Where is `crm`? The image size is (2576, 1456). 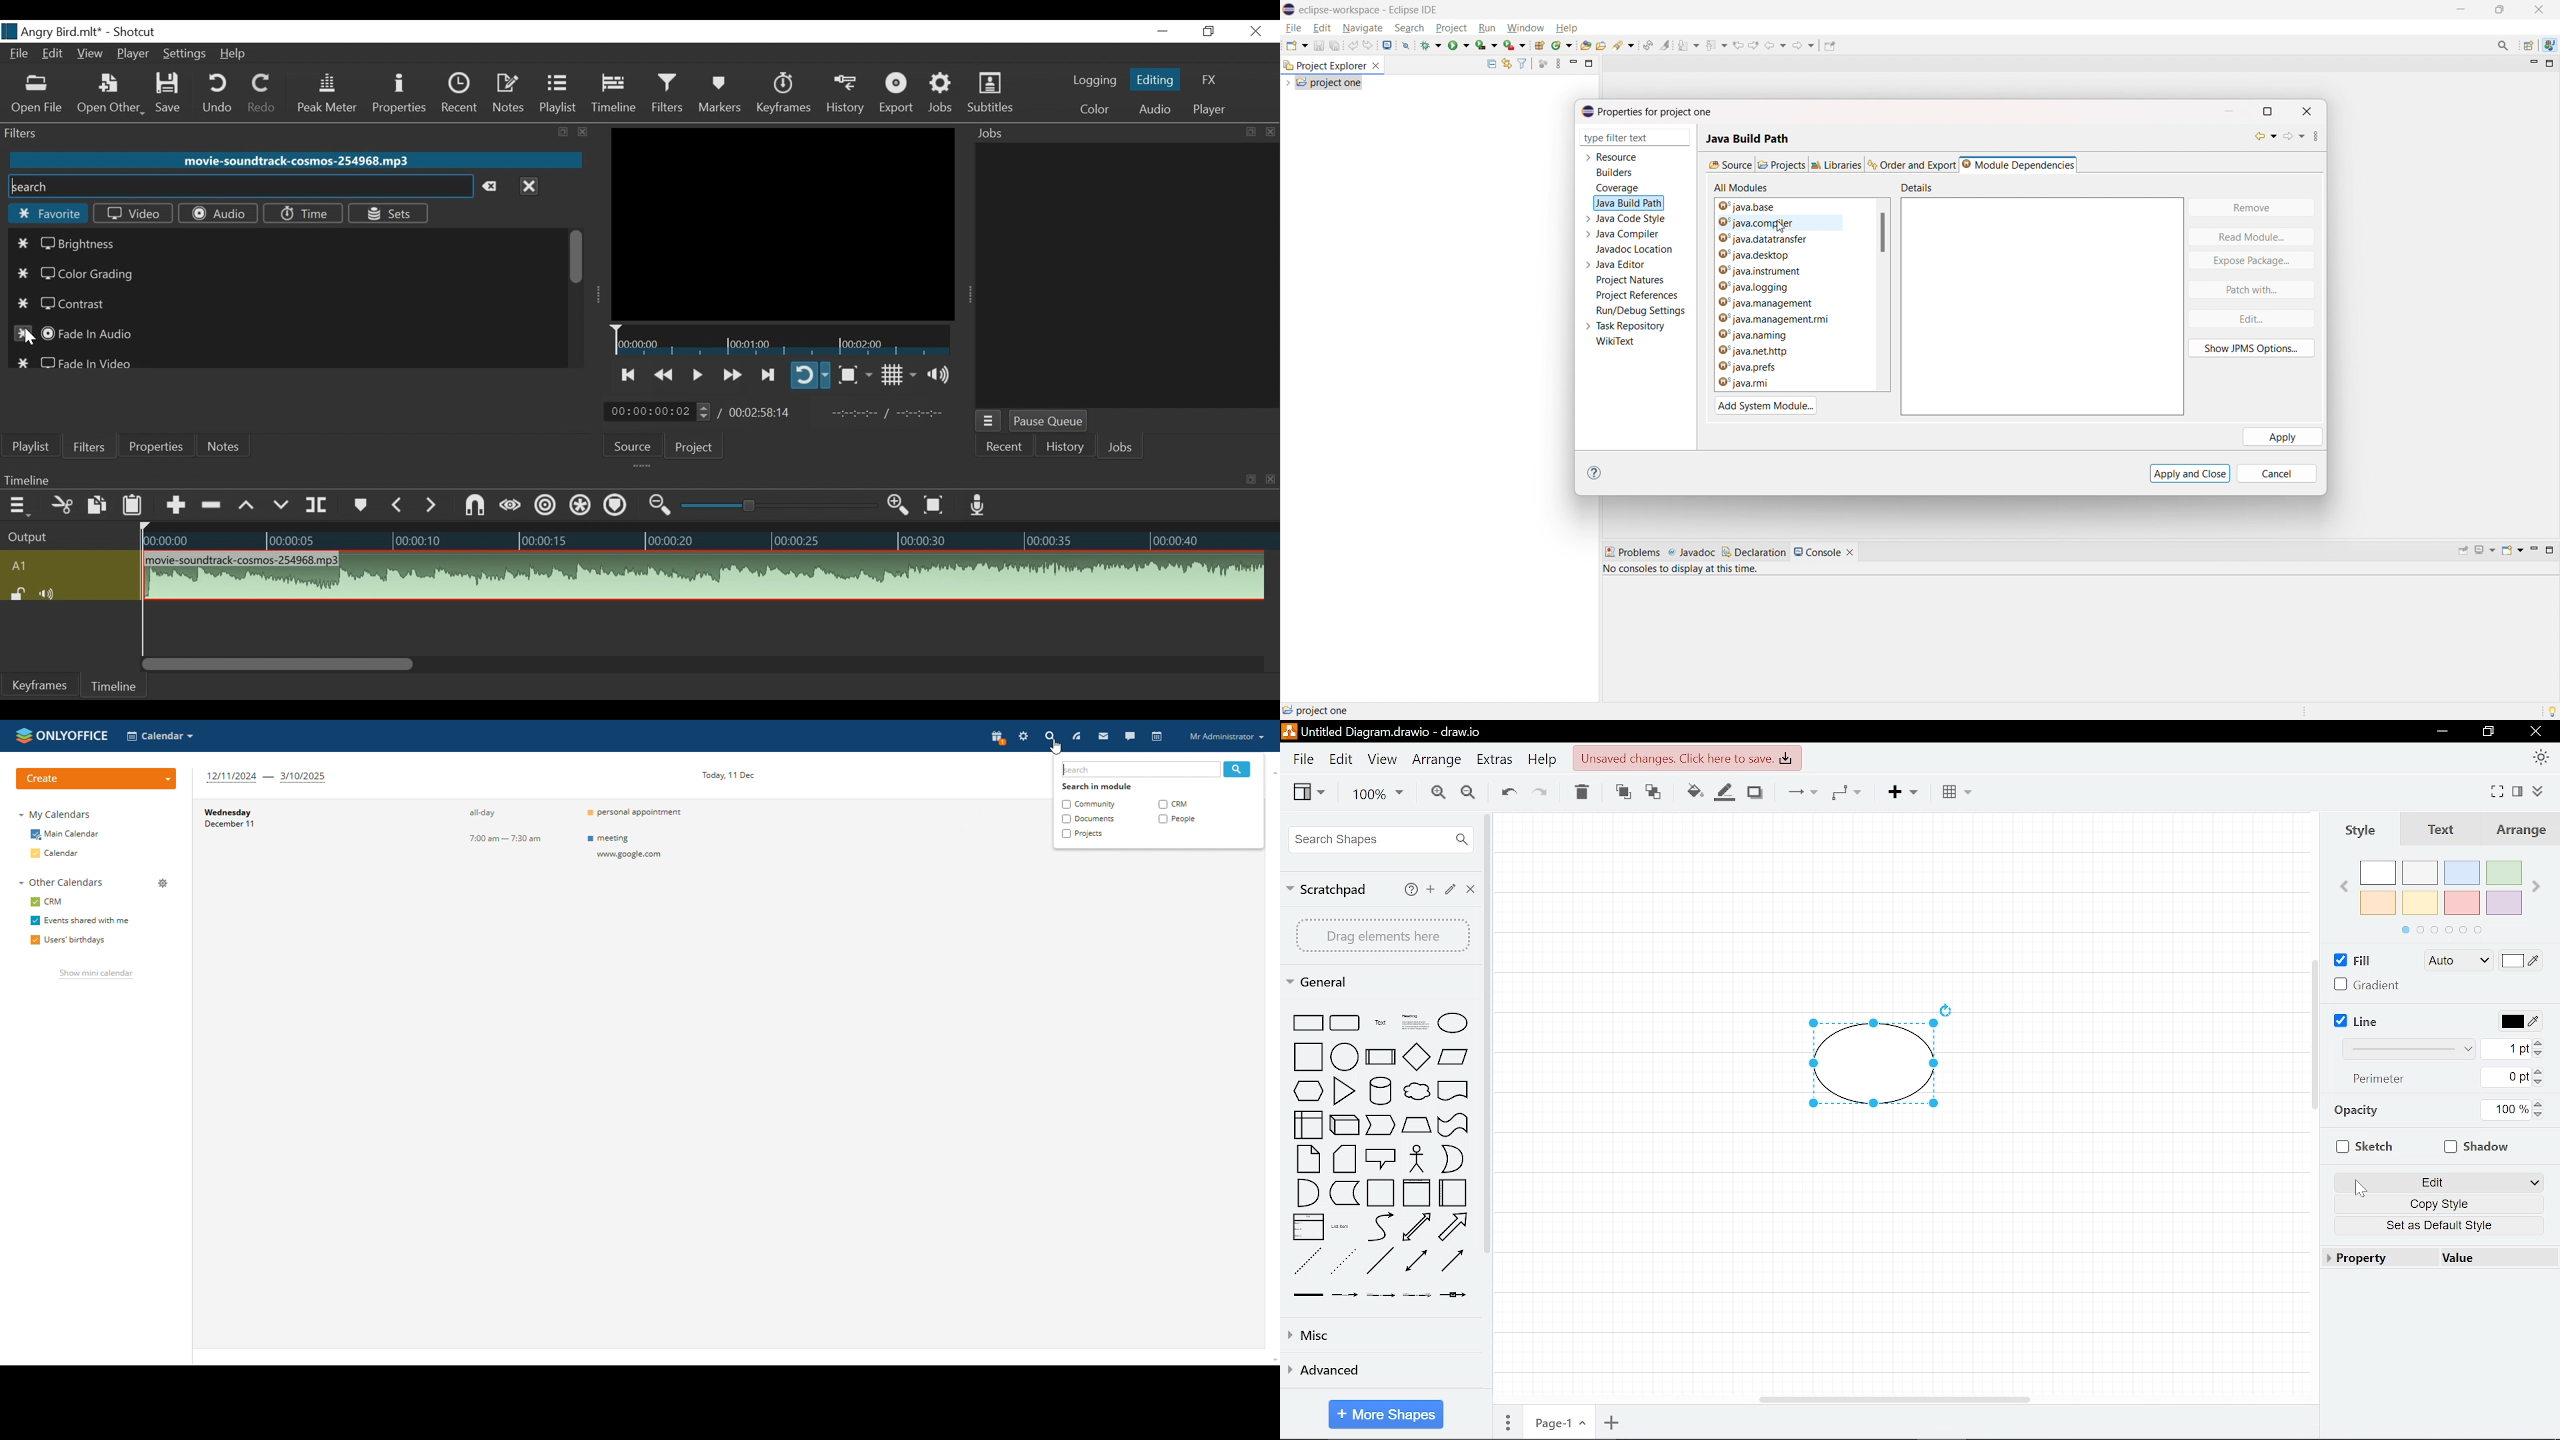 crm is located at coordinates (1172, 805).